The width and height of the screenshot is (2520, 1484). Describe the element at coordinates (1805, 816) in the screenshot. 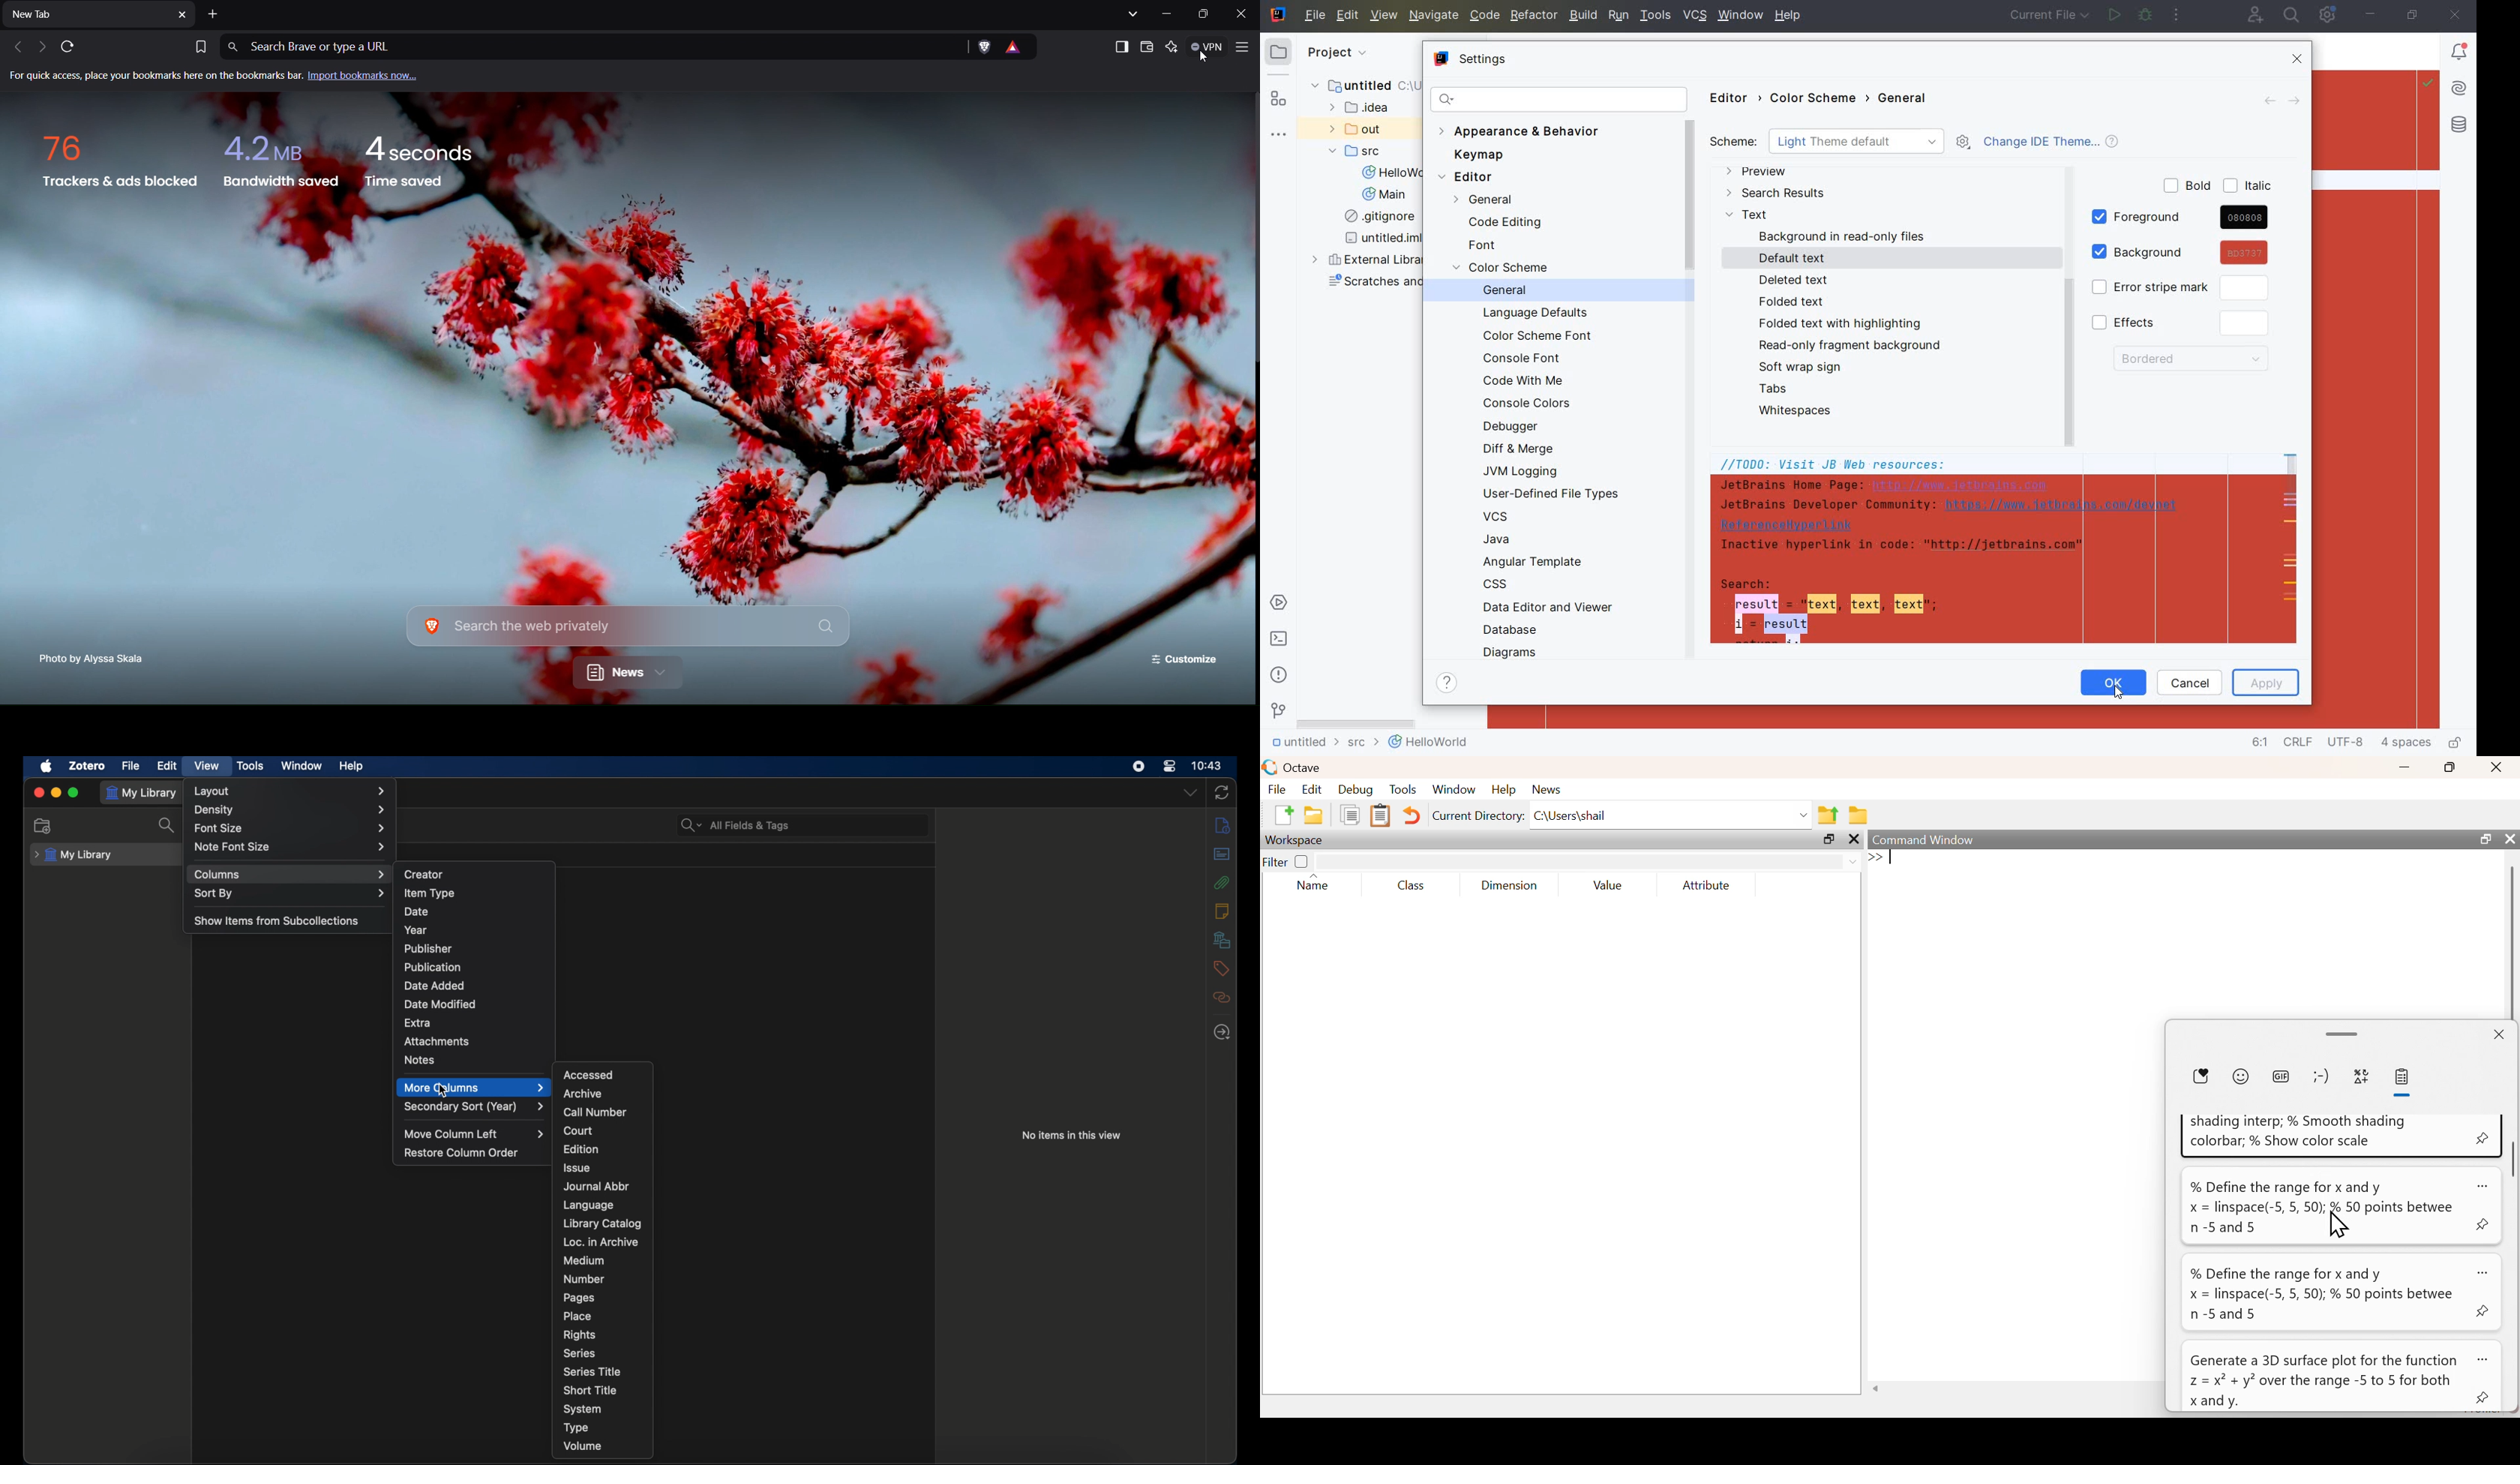

I see `Dropdown` at that location.